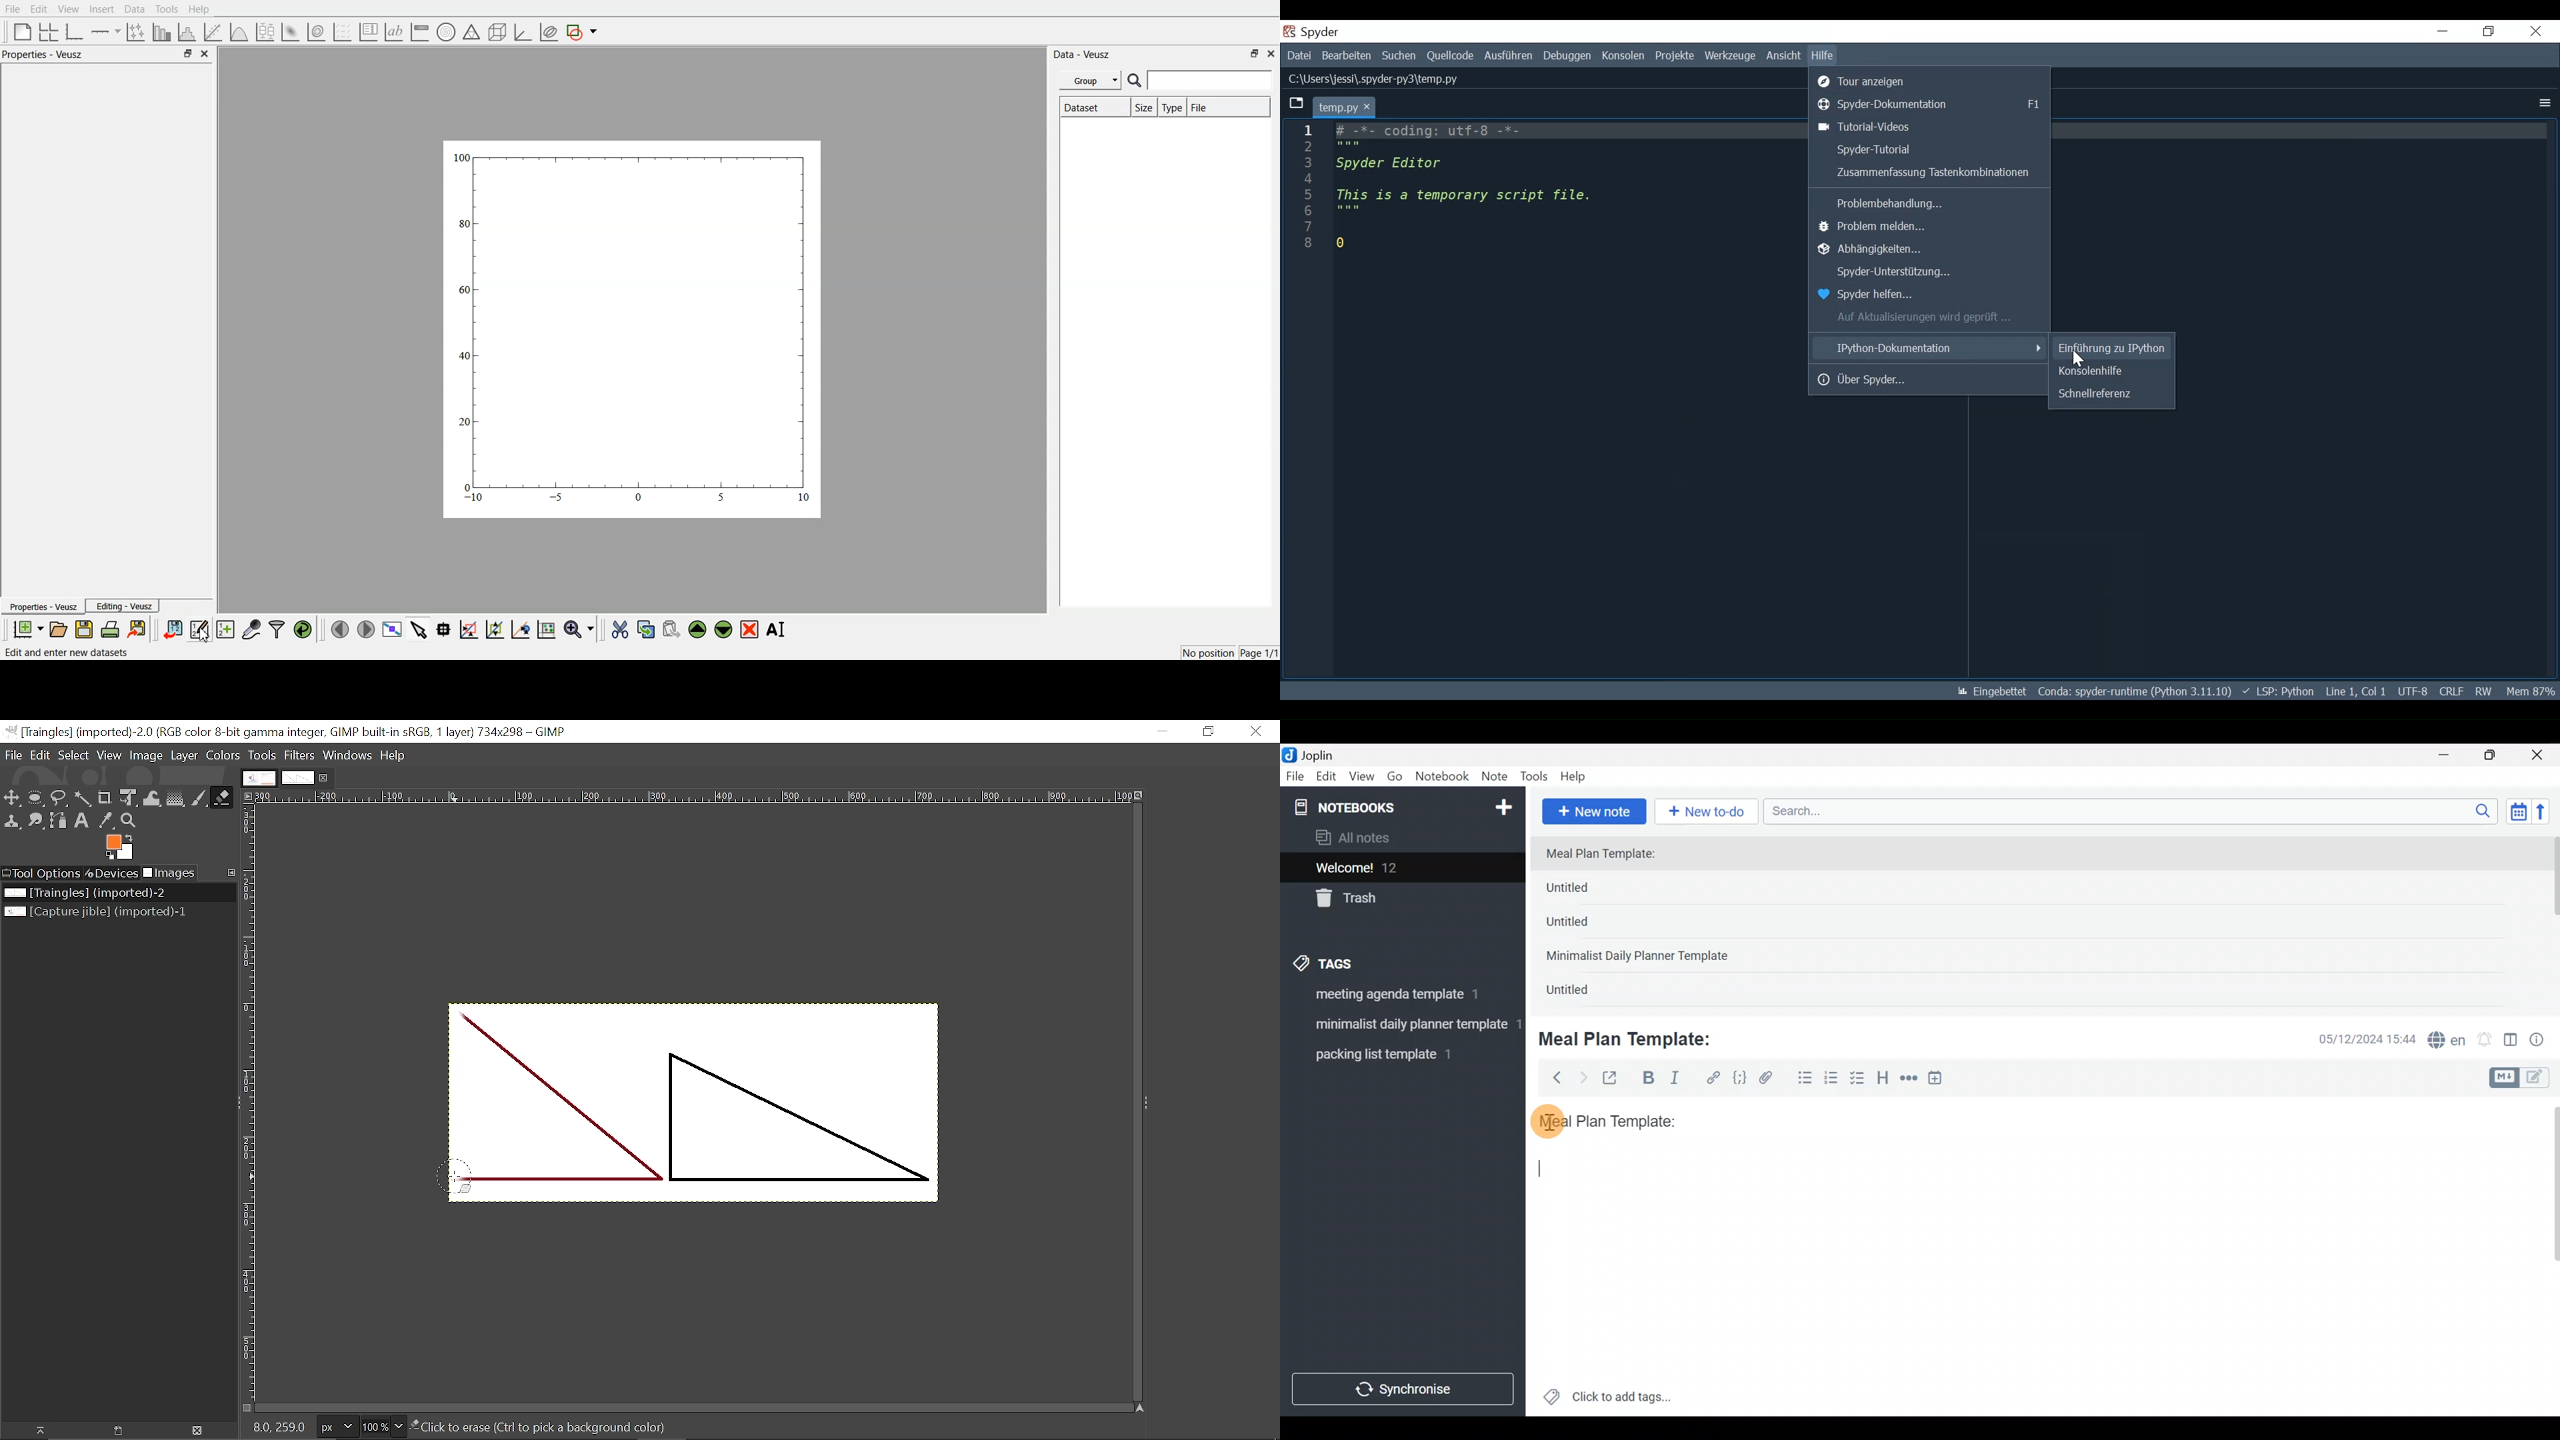  I want to click on Edit and enter new datasets, so click(75, 653).